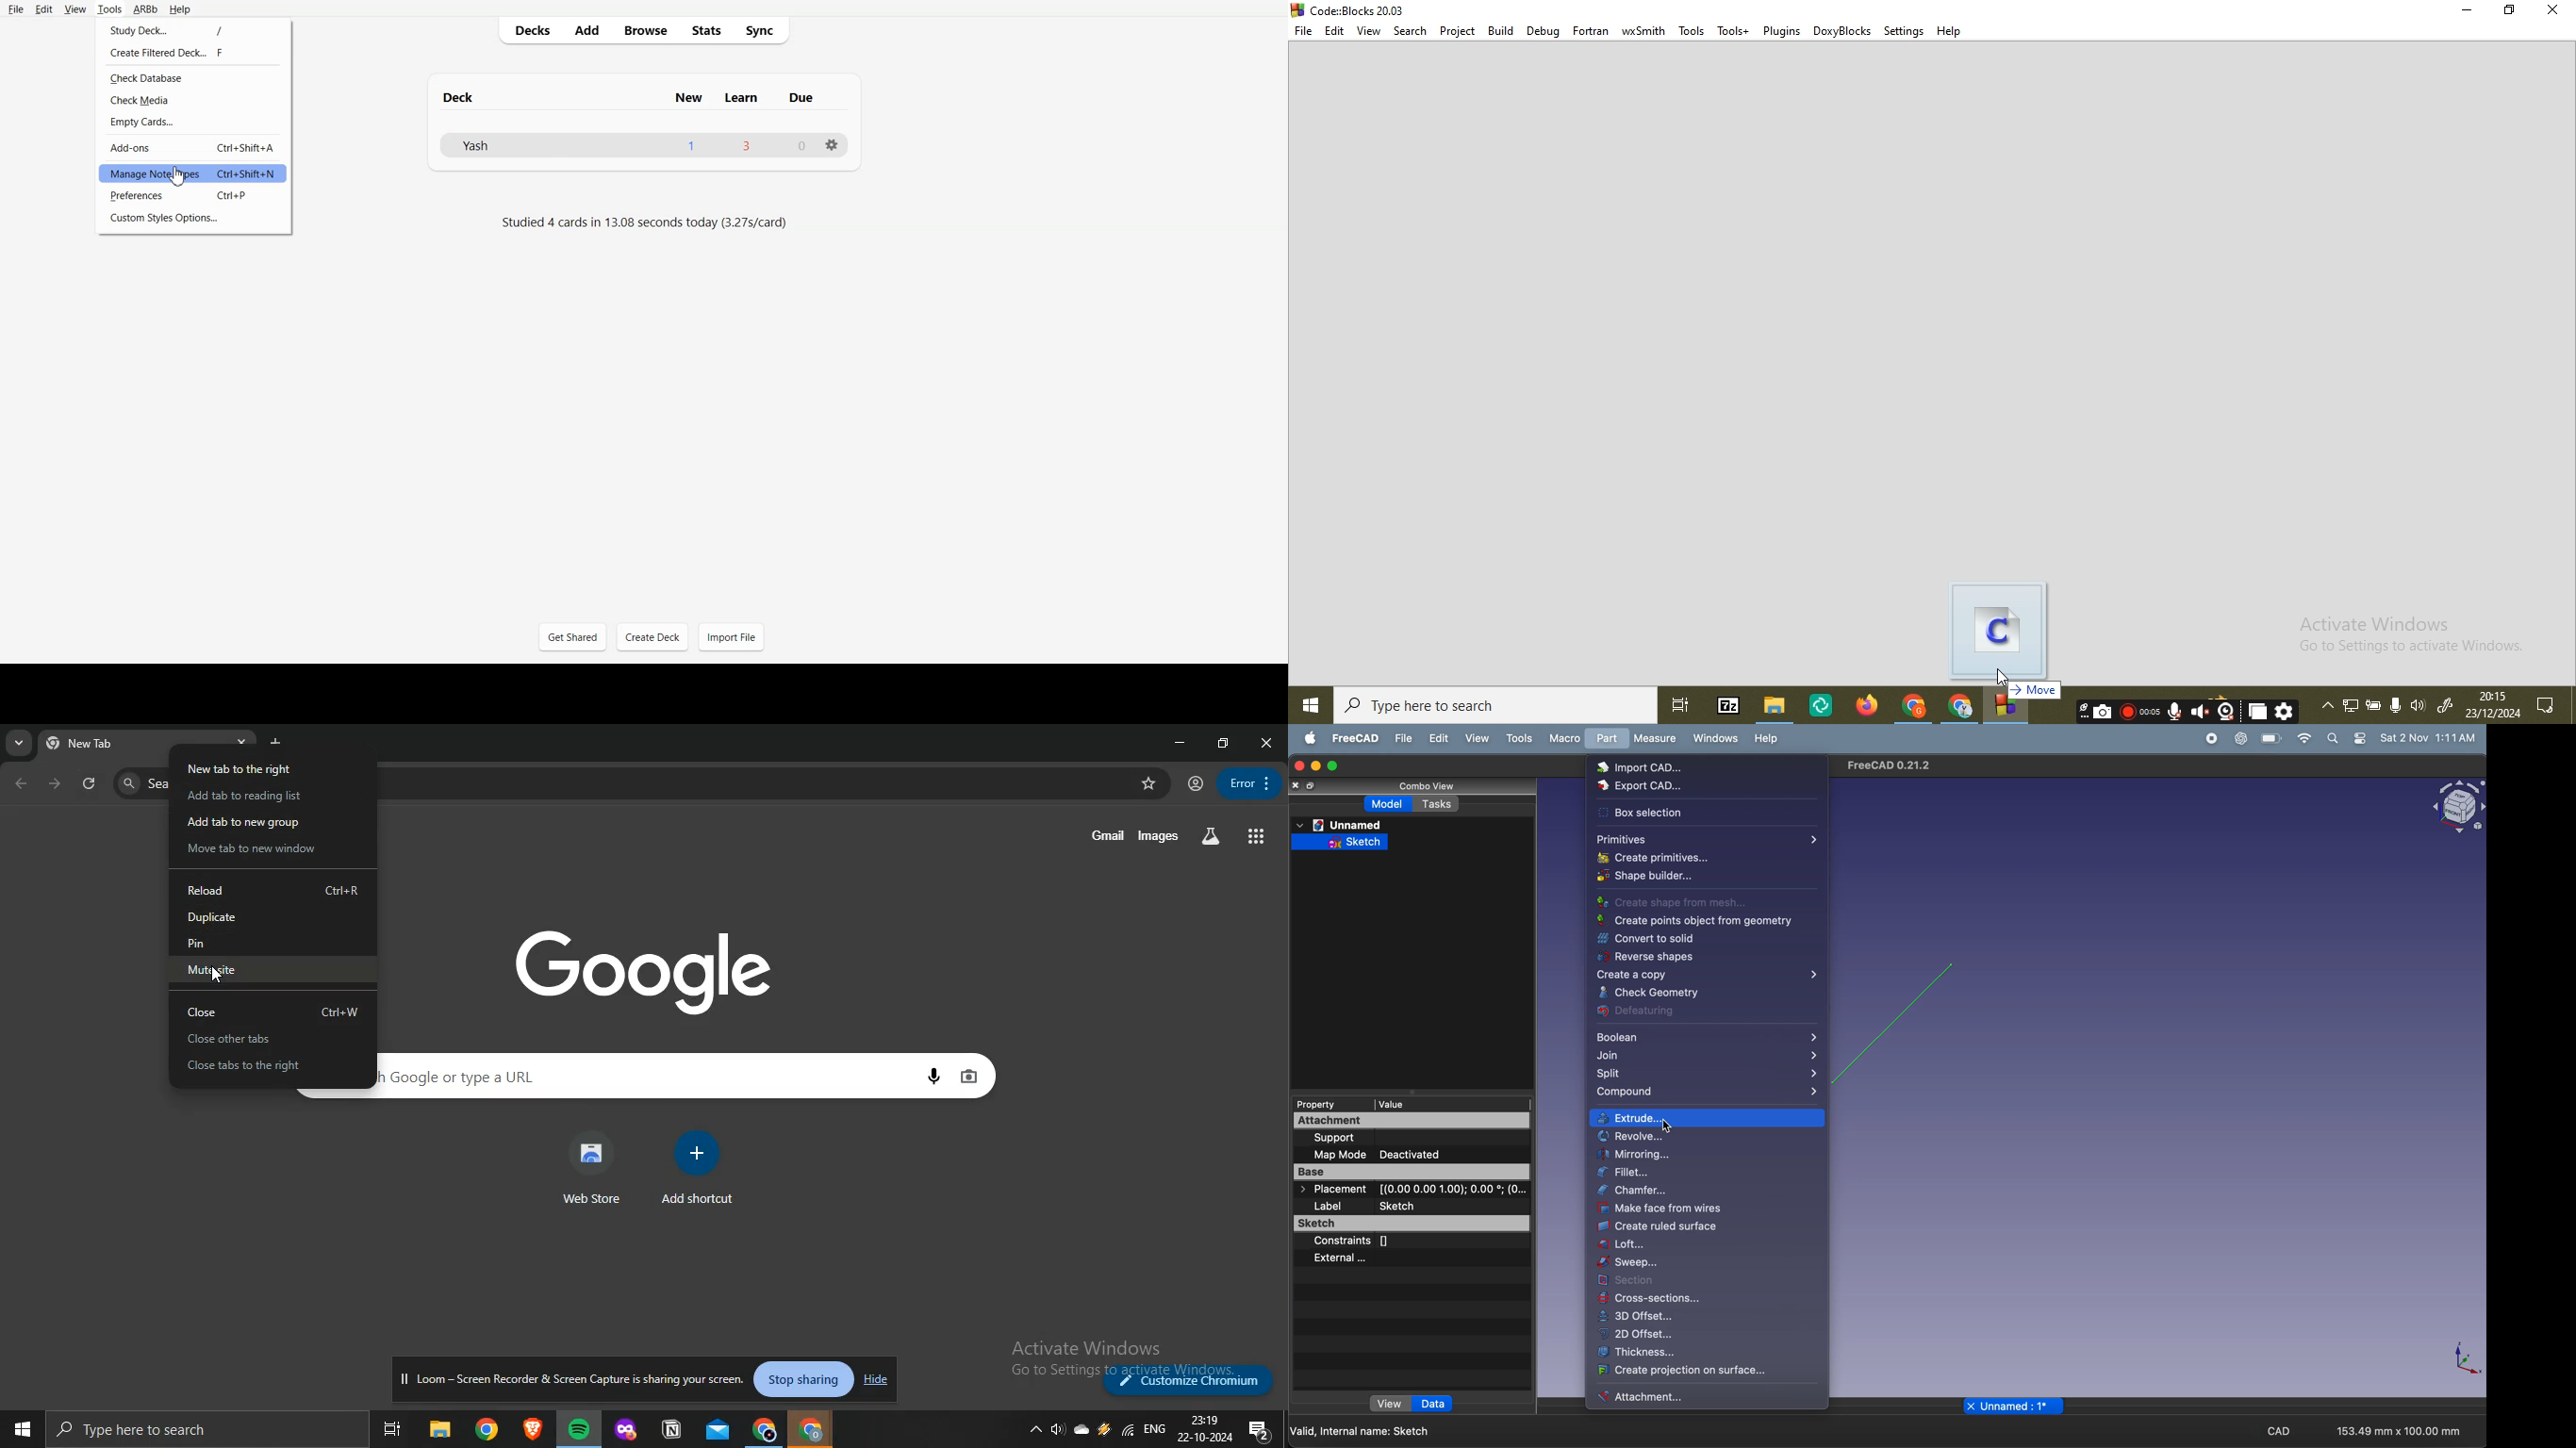 The width and height of the screenshot is (2576, 1456). What do you see at coordinates (1704, 956) in the screenshot?
I see `reverse shapes` at bounding box center [1704, 956].